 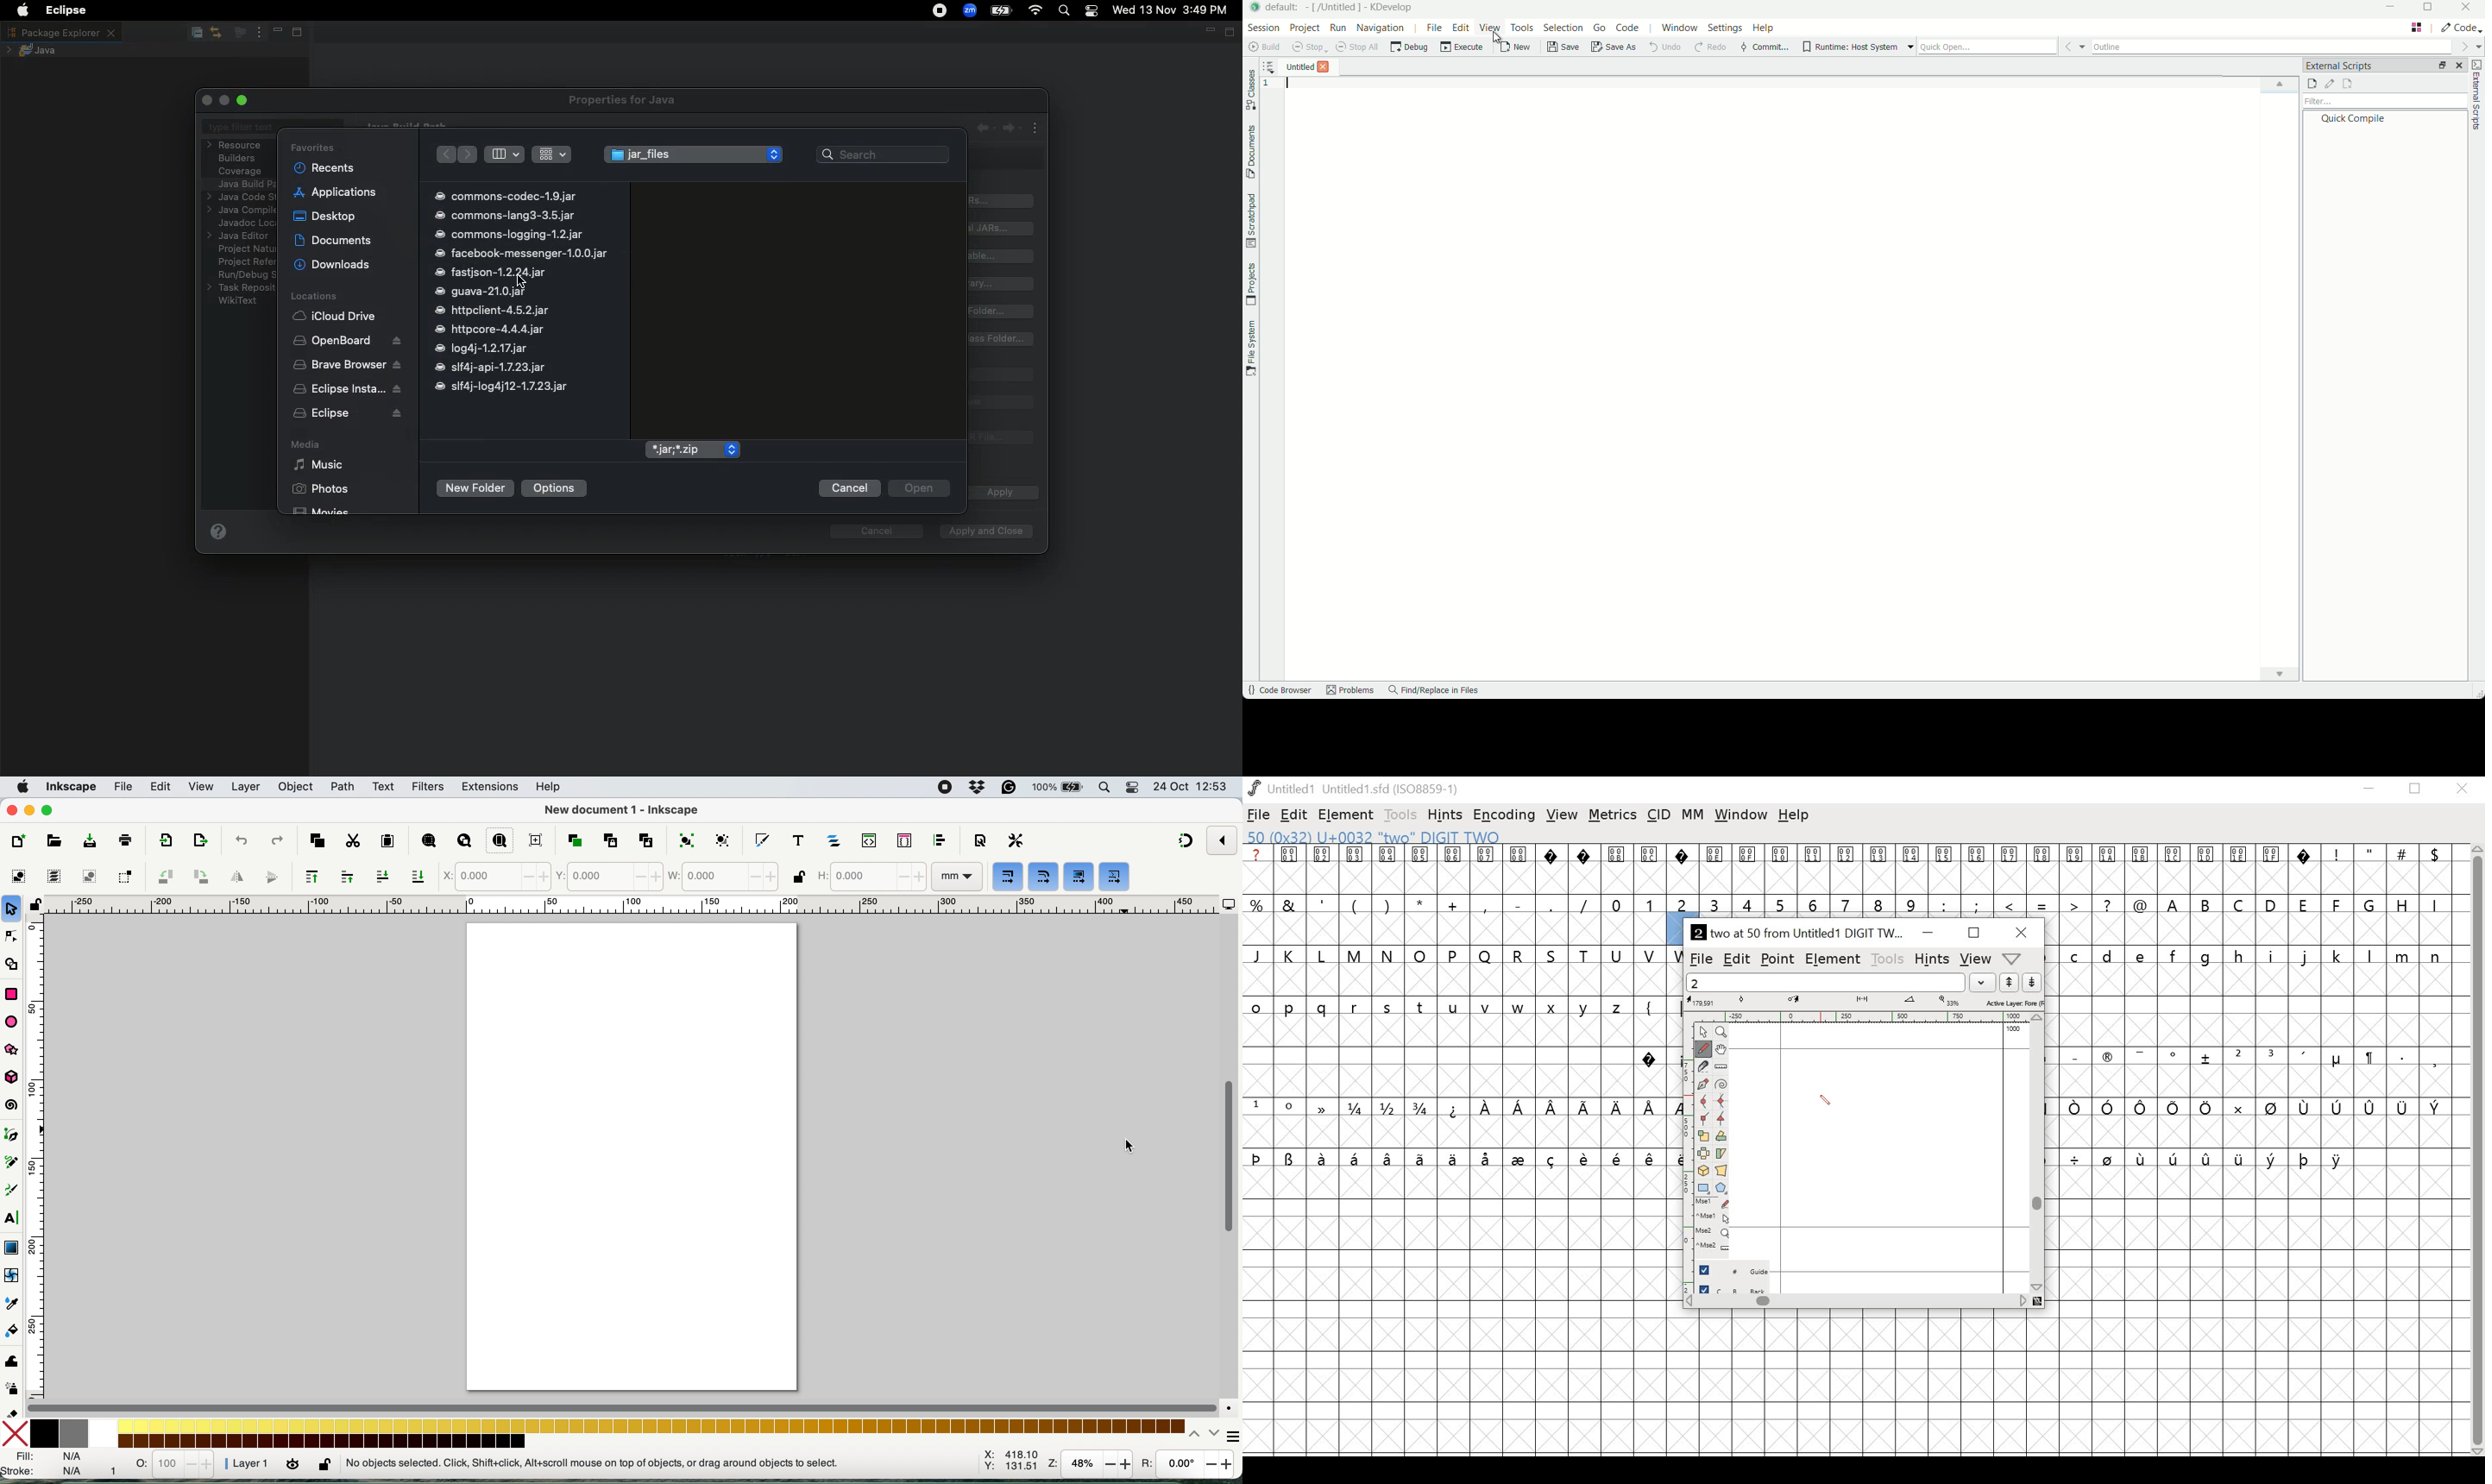 What do you see at coordinates (15, 965) in the screenshot?
I see `shape builder tool` at bounding box center [15, 965].